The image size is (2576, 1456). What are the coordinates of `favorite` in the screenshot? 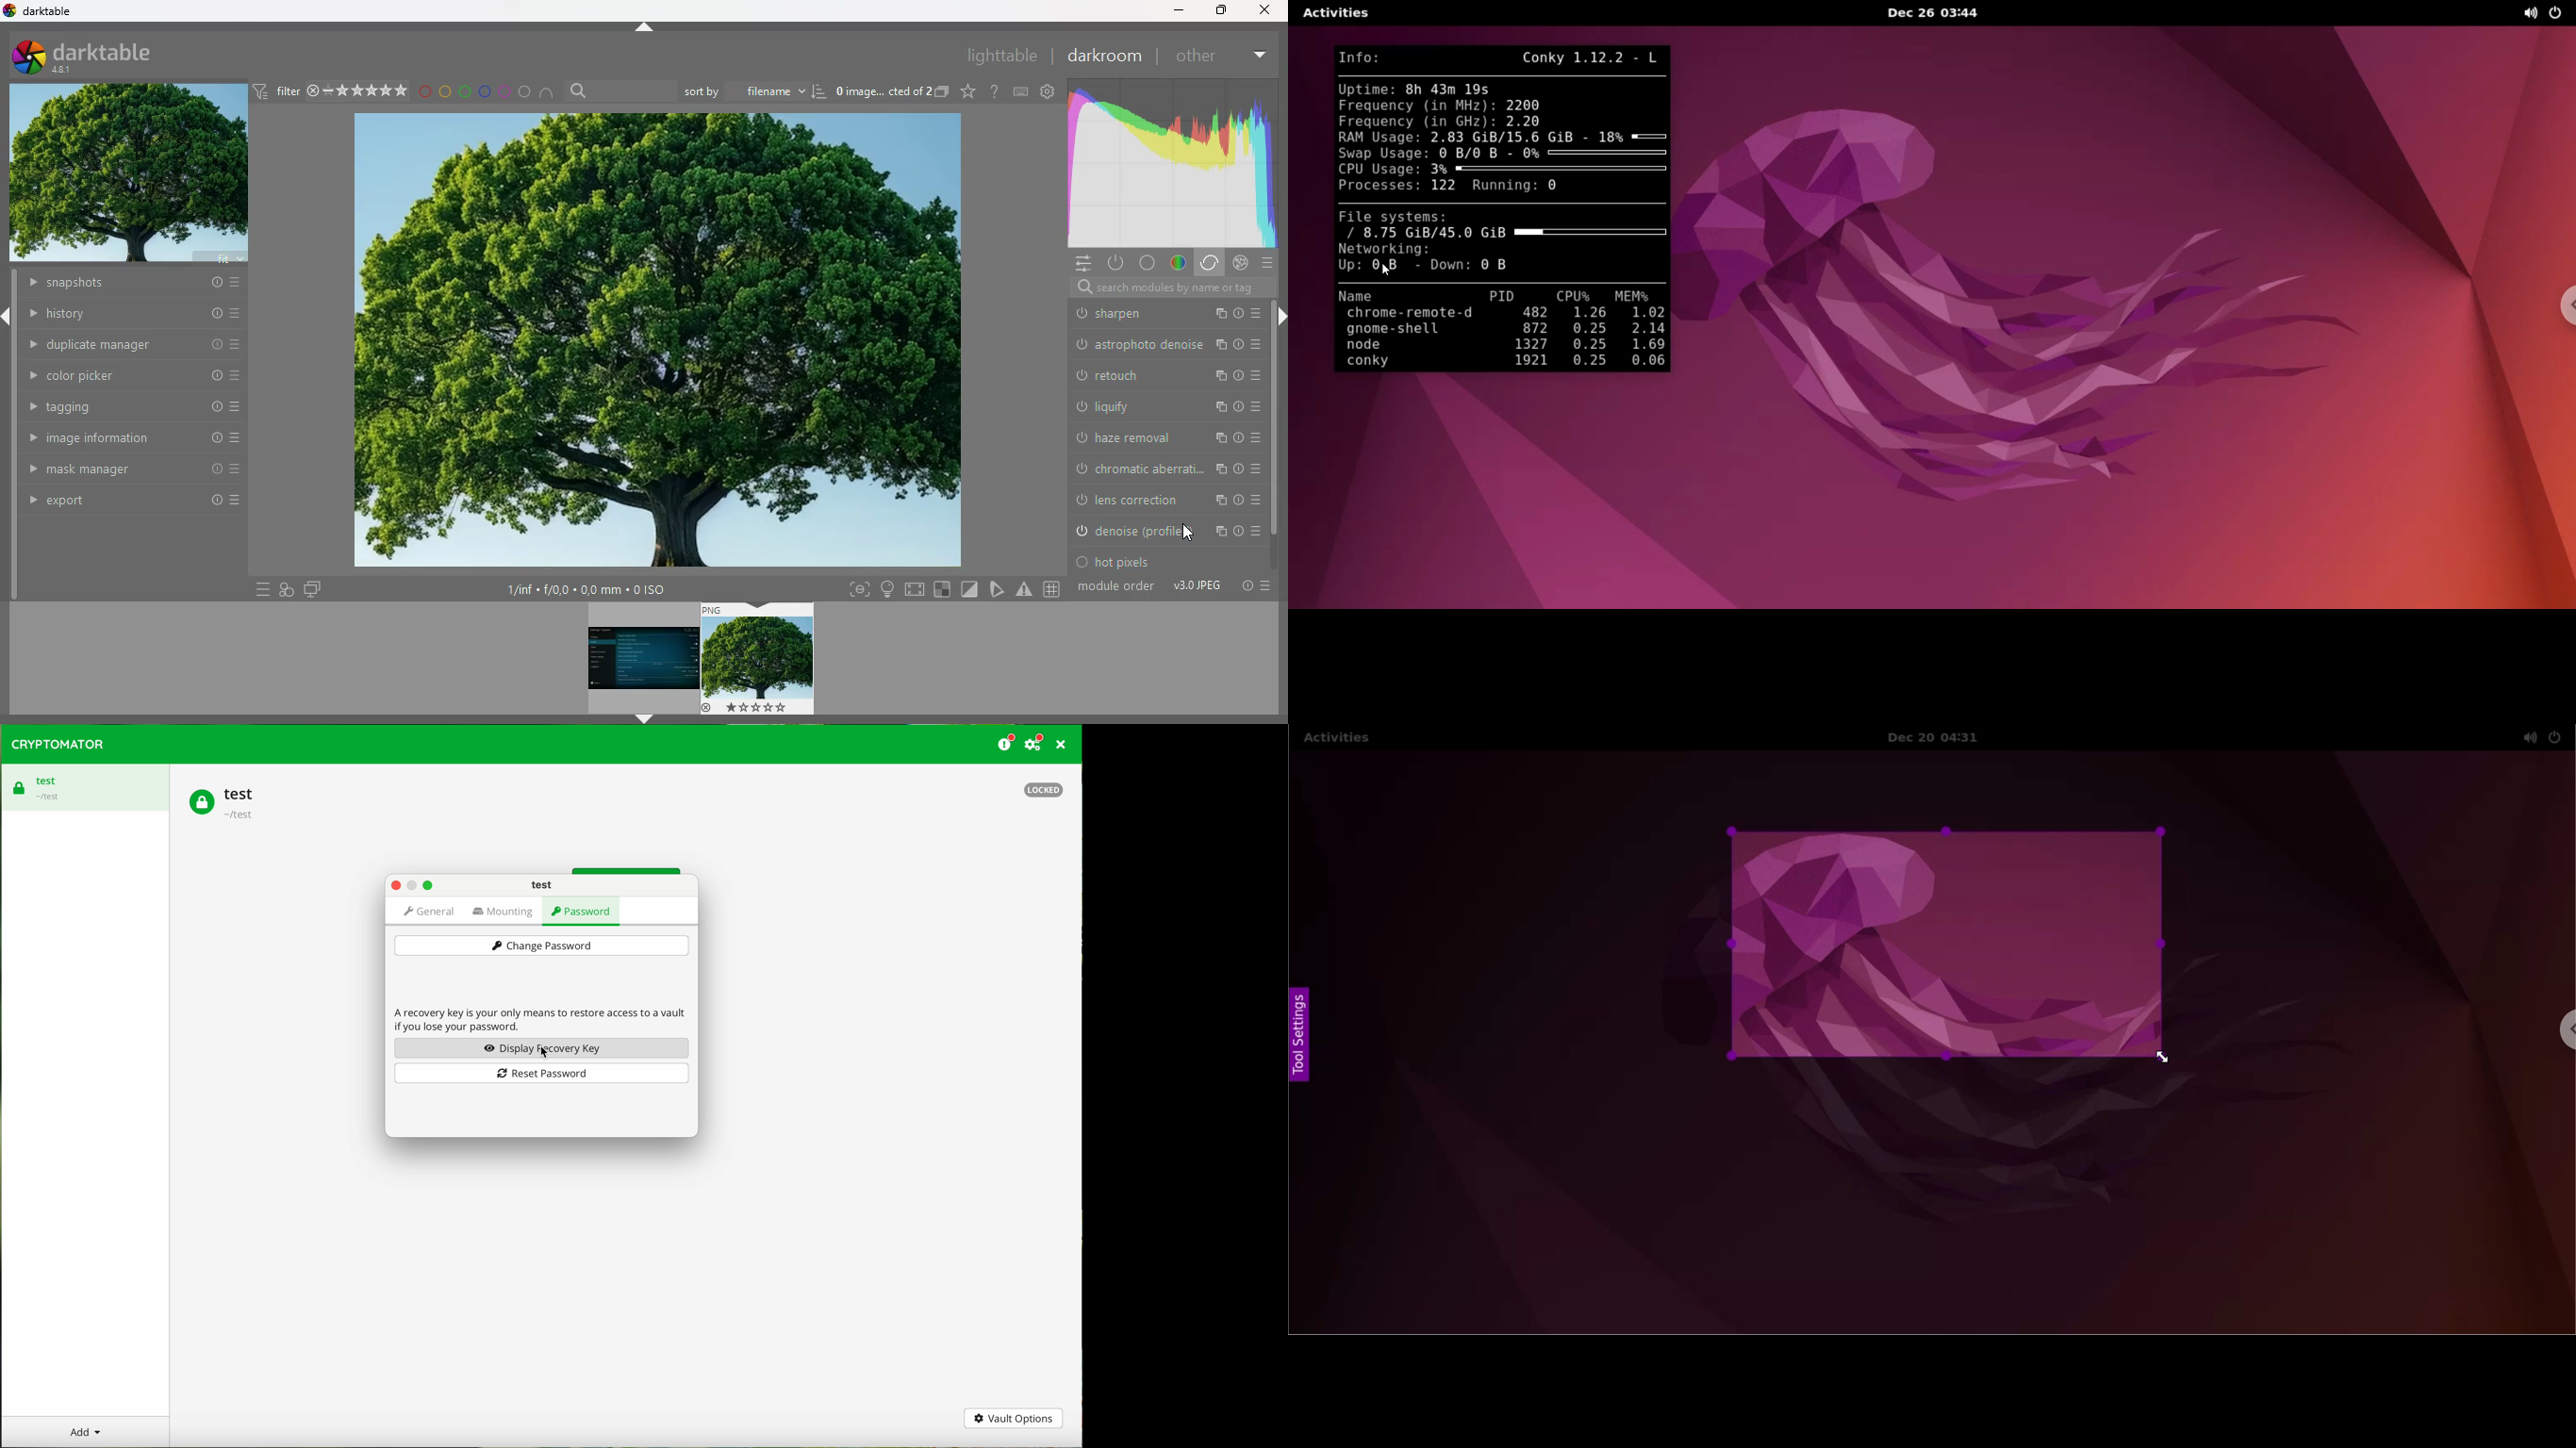 It's located at (966, 92).